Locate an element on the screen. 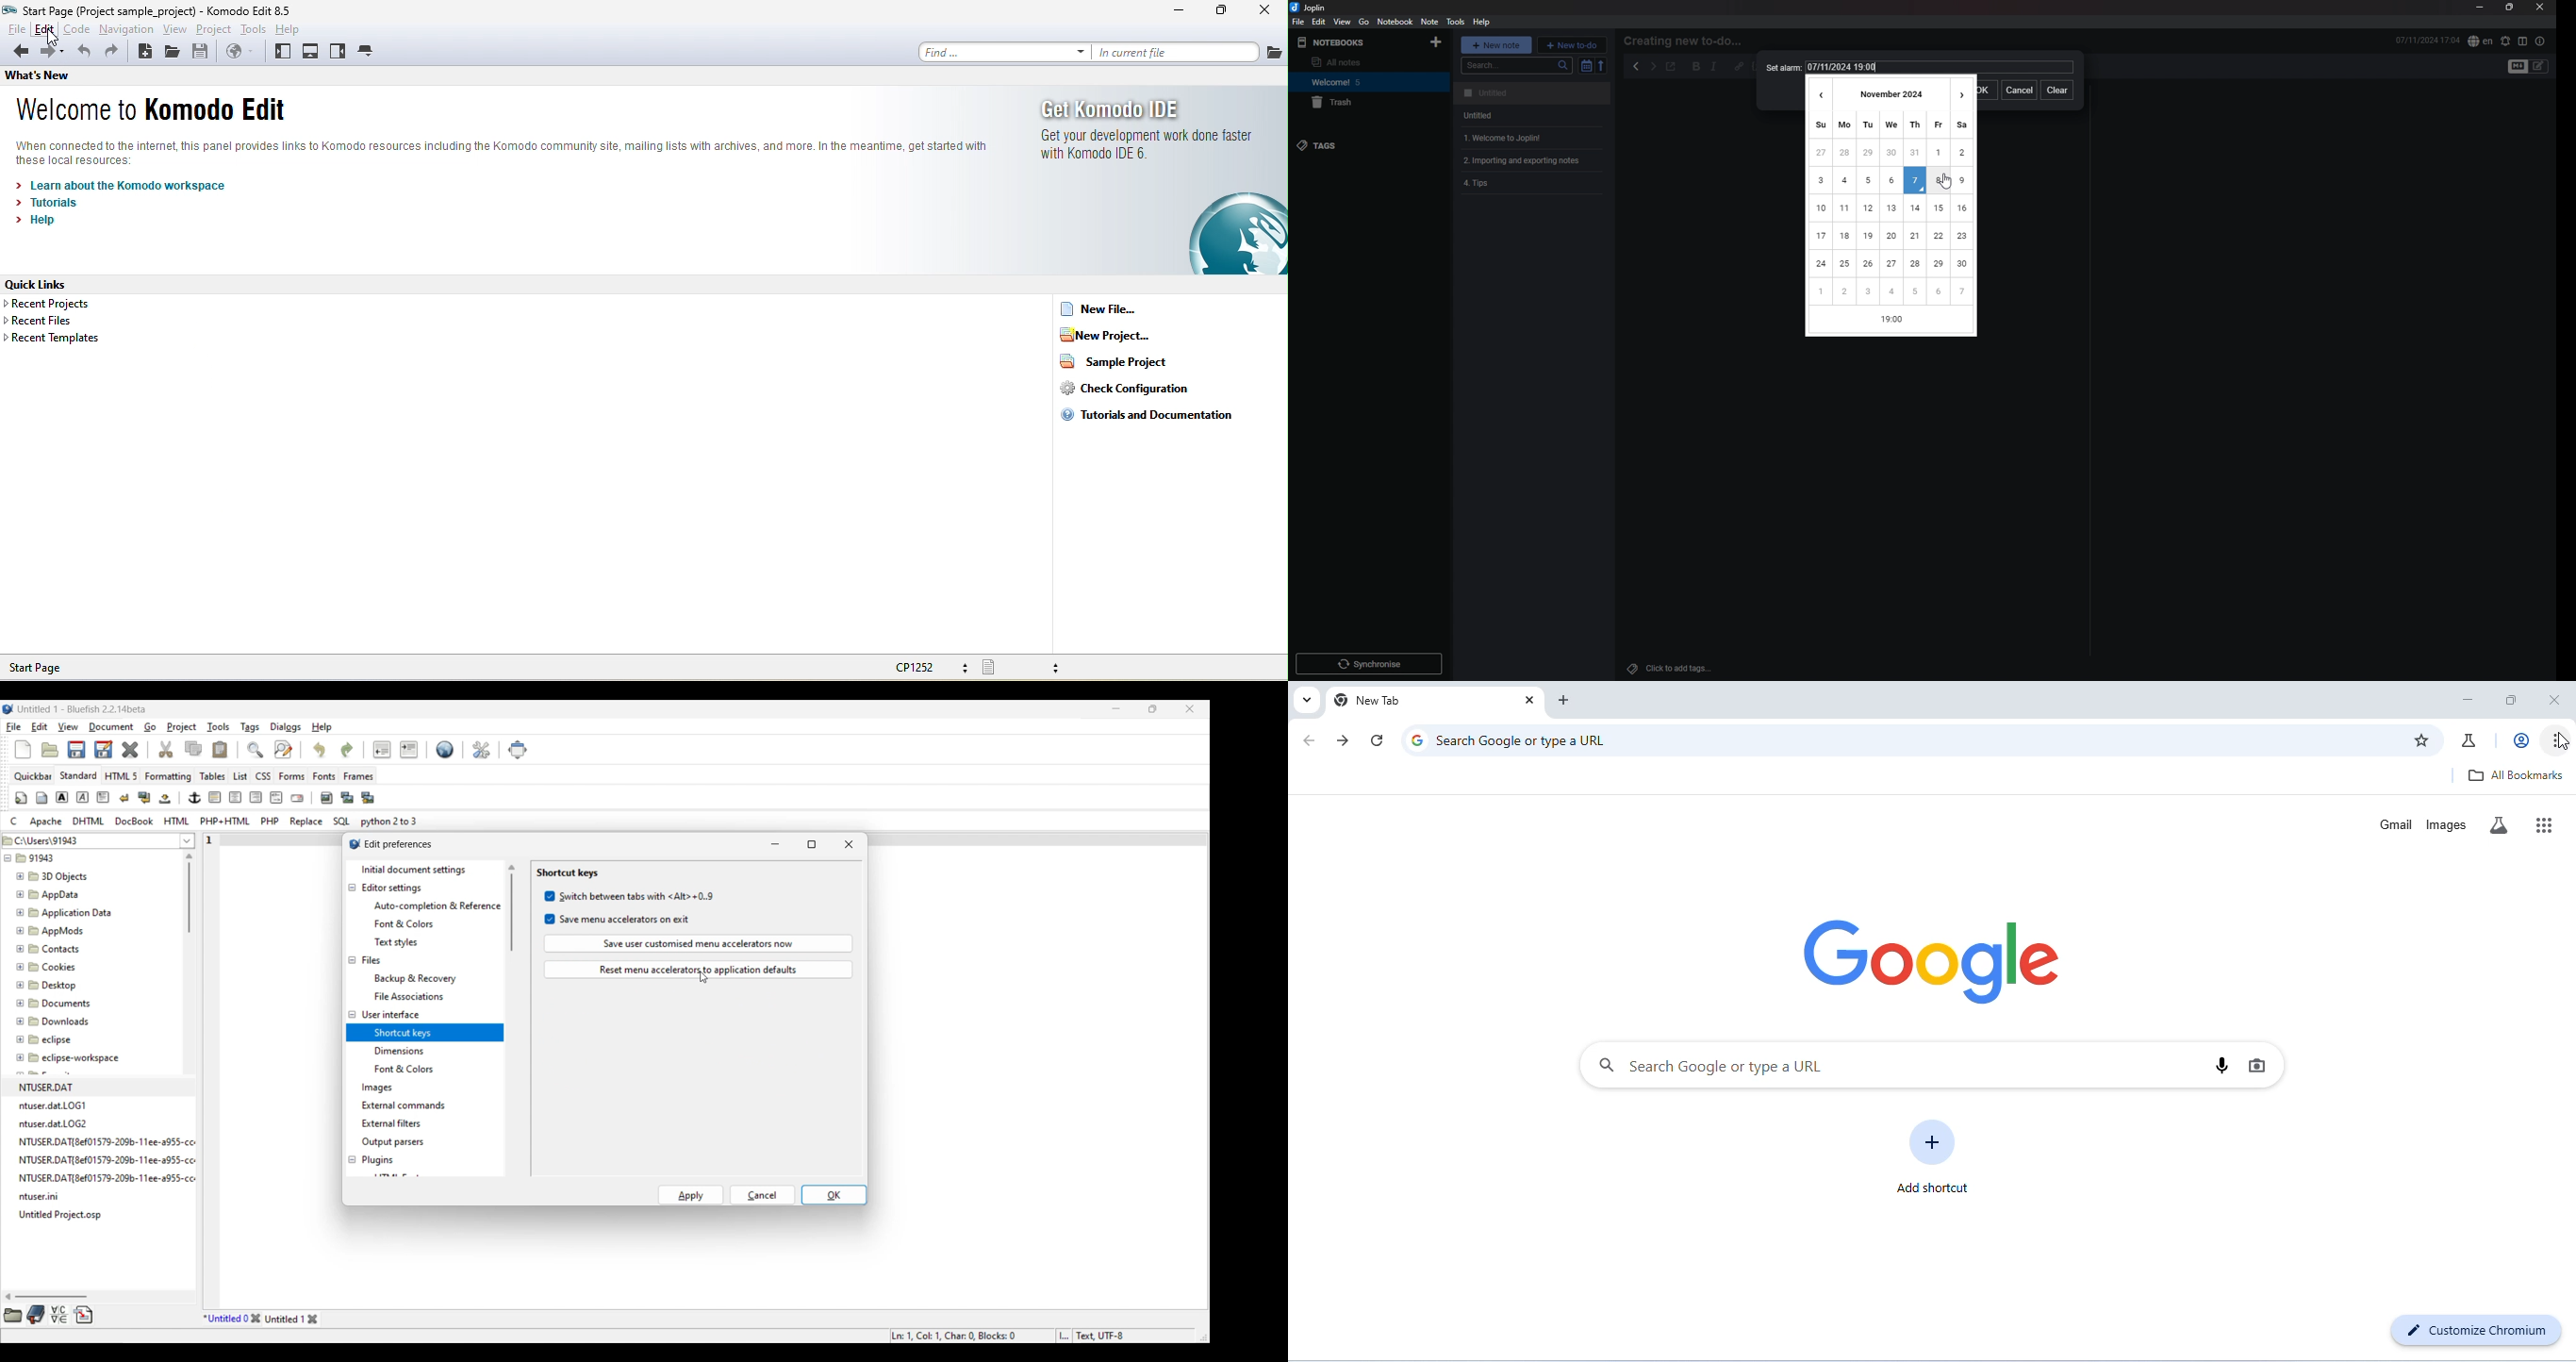  File menu is located at coordinates (14, 727).